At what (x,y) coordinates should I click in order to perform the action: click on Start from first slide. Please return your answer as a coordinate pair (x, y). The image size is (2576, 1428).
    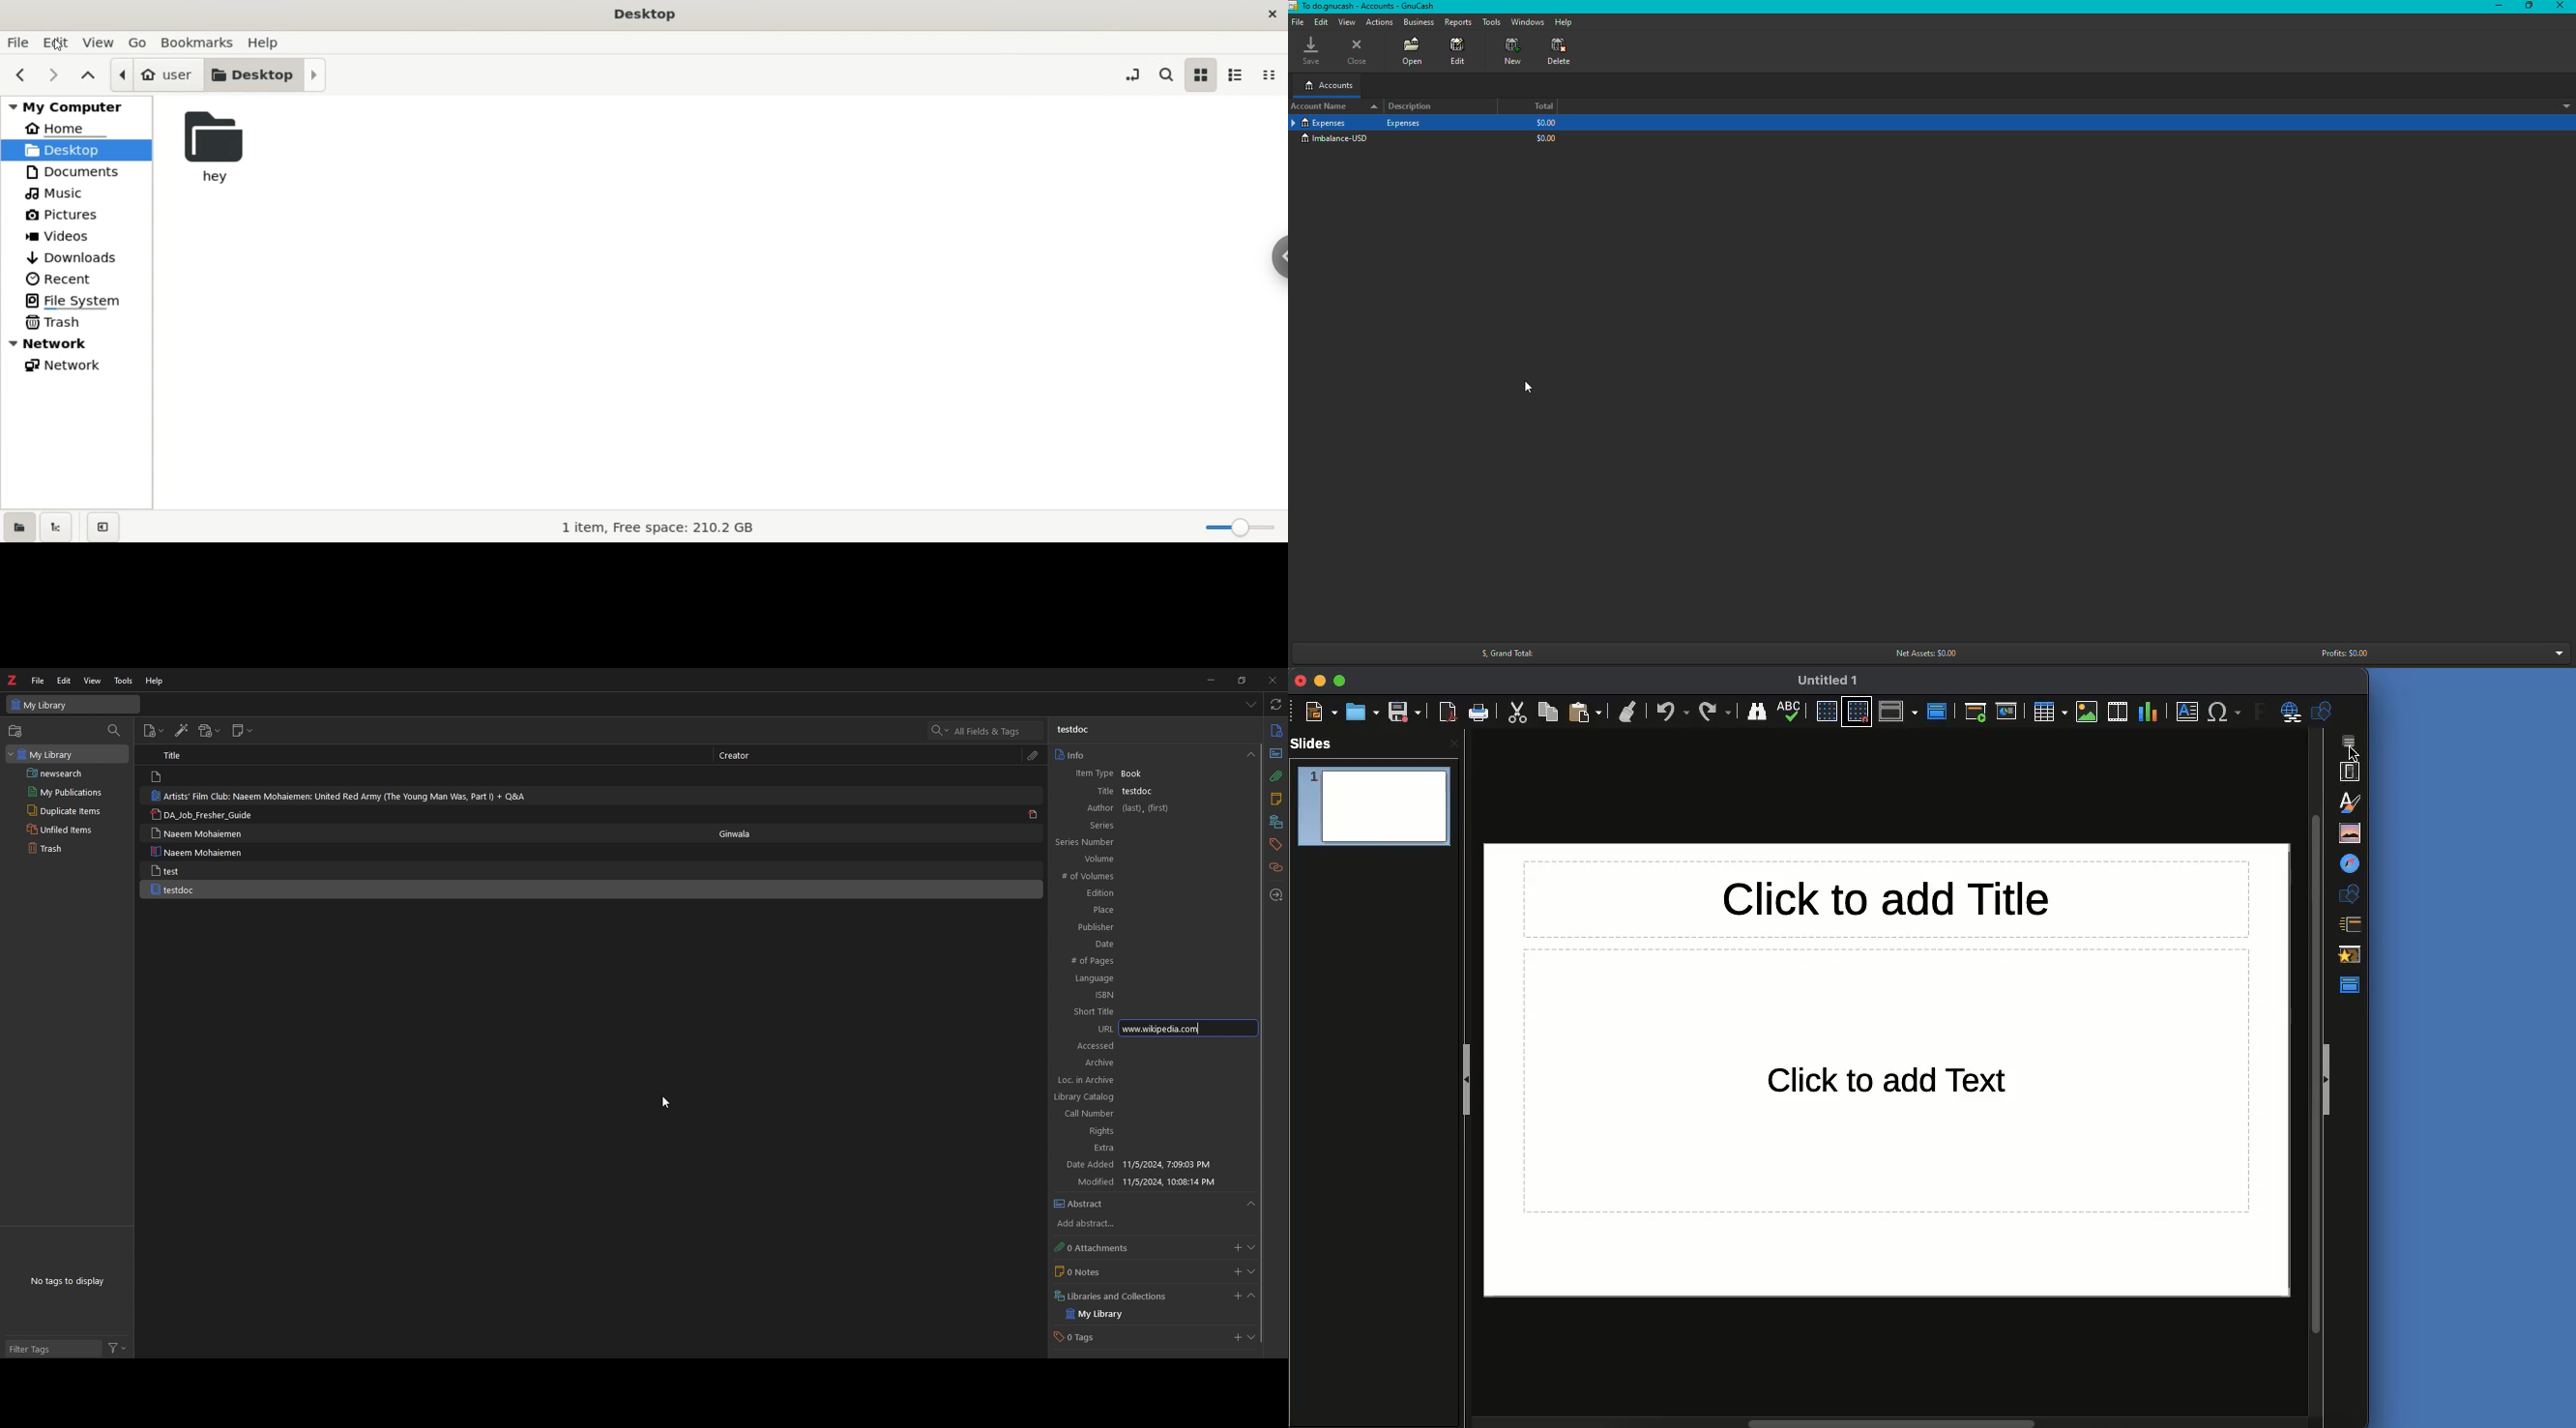
    Looking at the image, I should click on (1975, 713).